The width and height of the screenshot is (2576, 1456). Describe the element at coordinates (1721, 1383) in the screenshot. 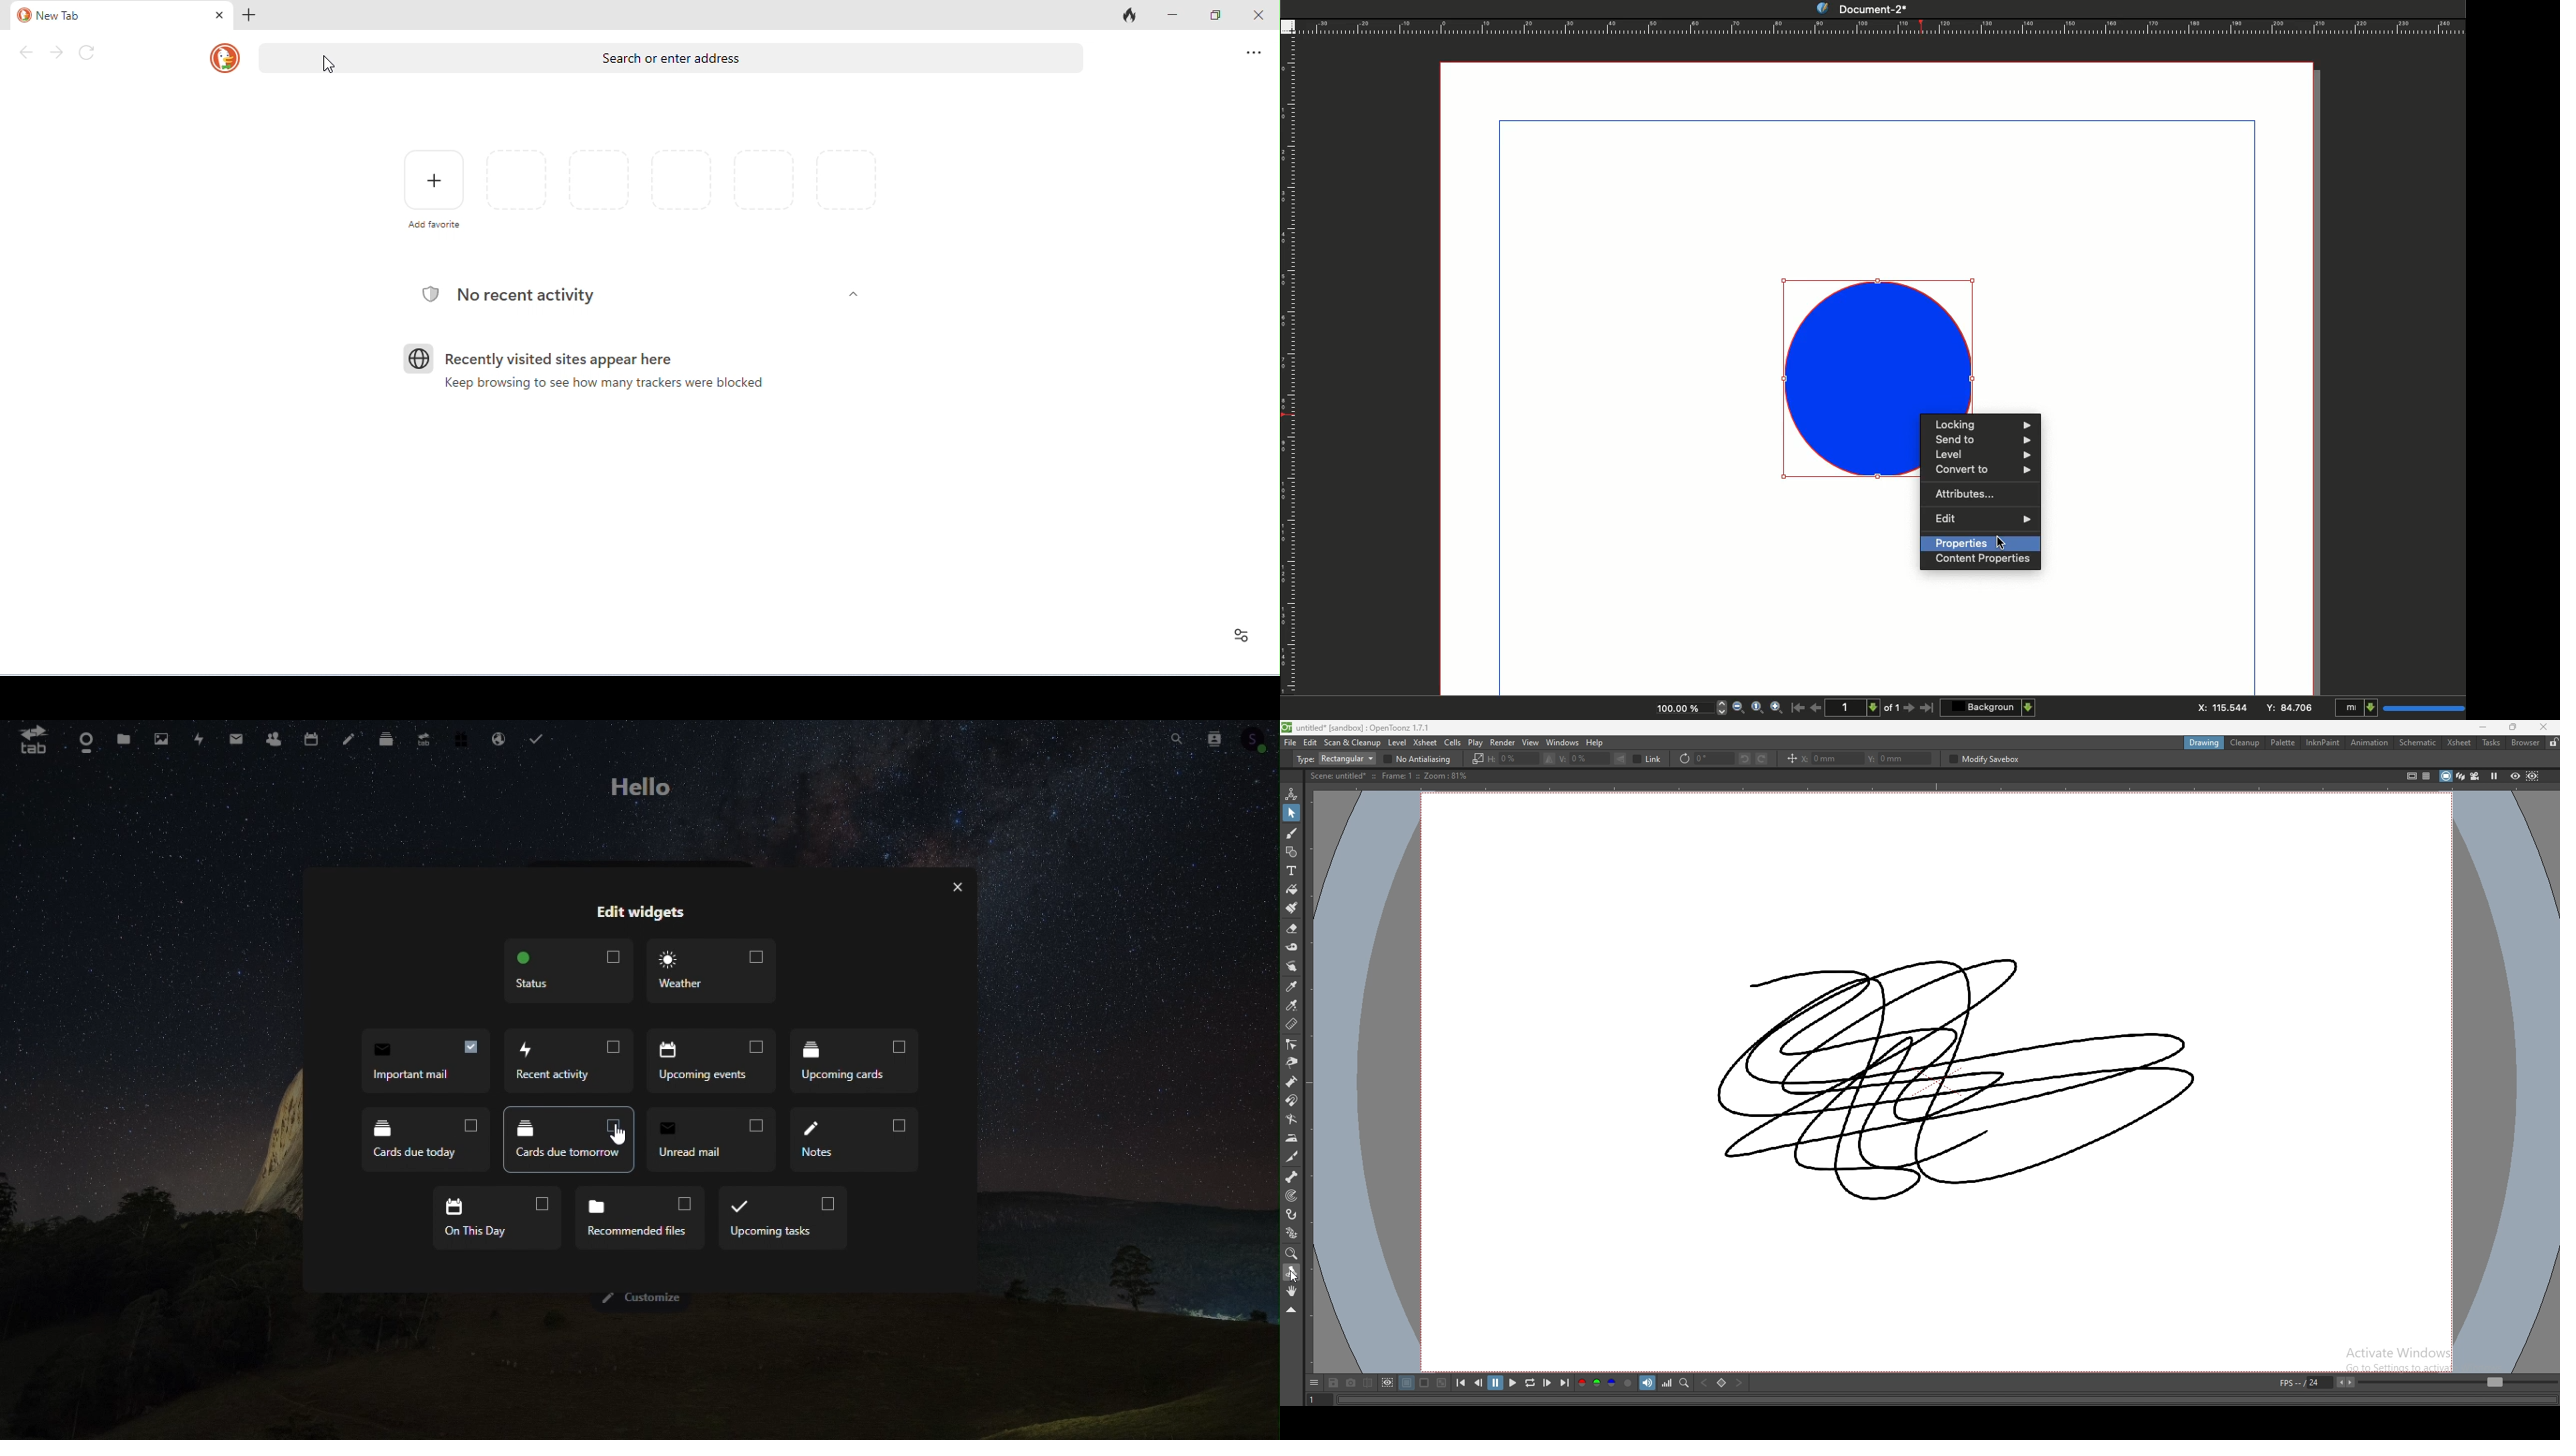

I see `set key` at that location.